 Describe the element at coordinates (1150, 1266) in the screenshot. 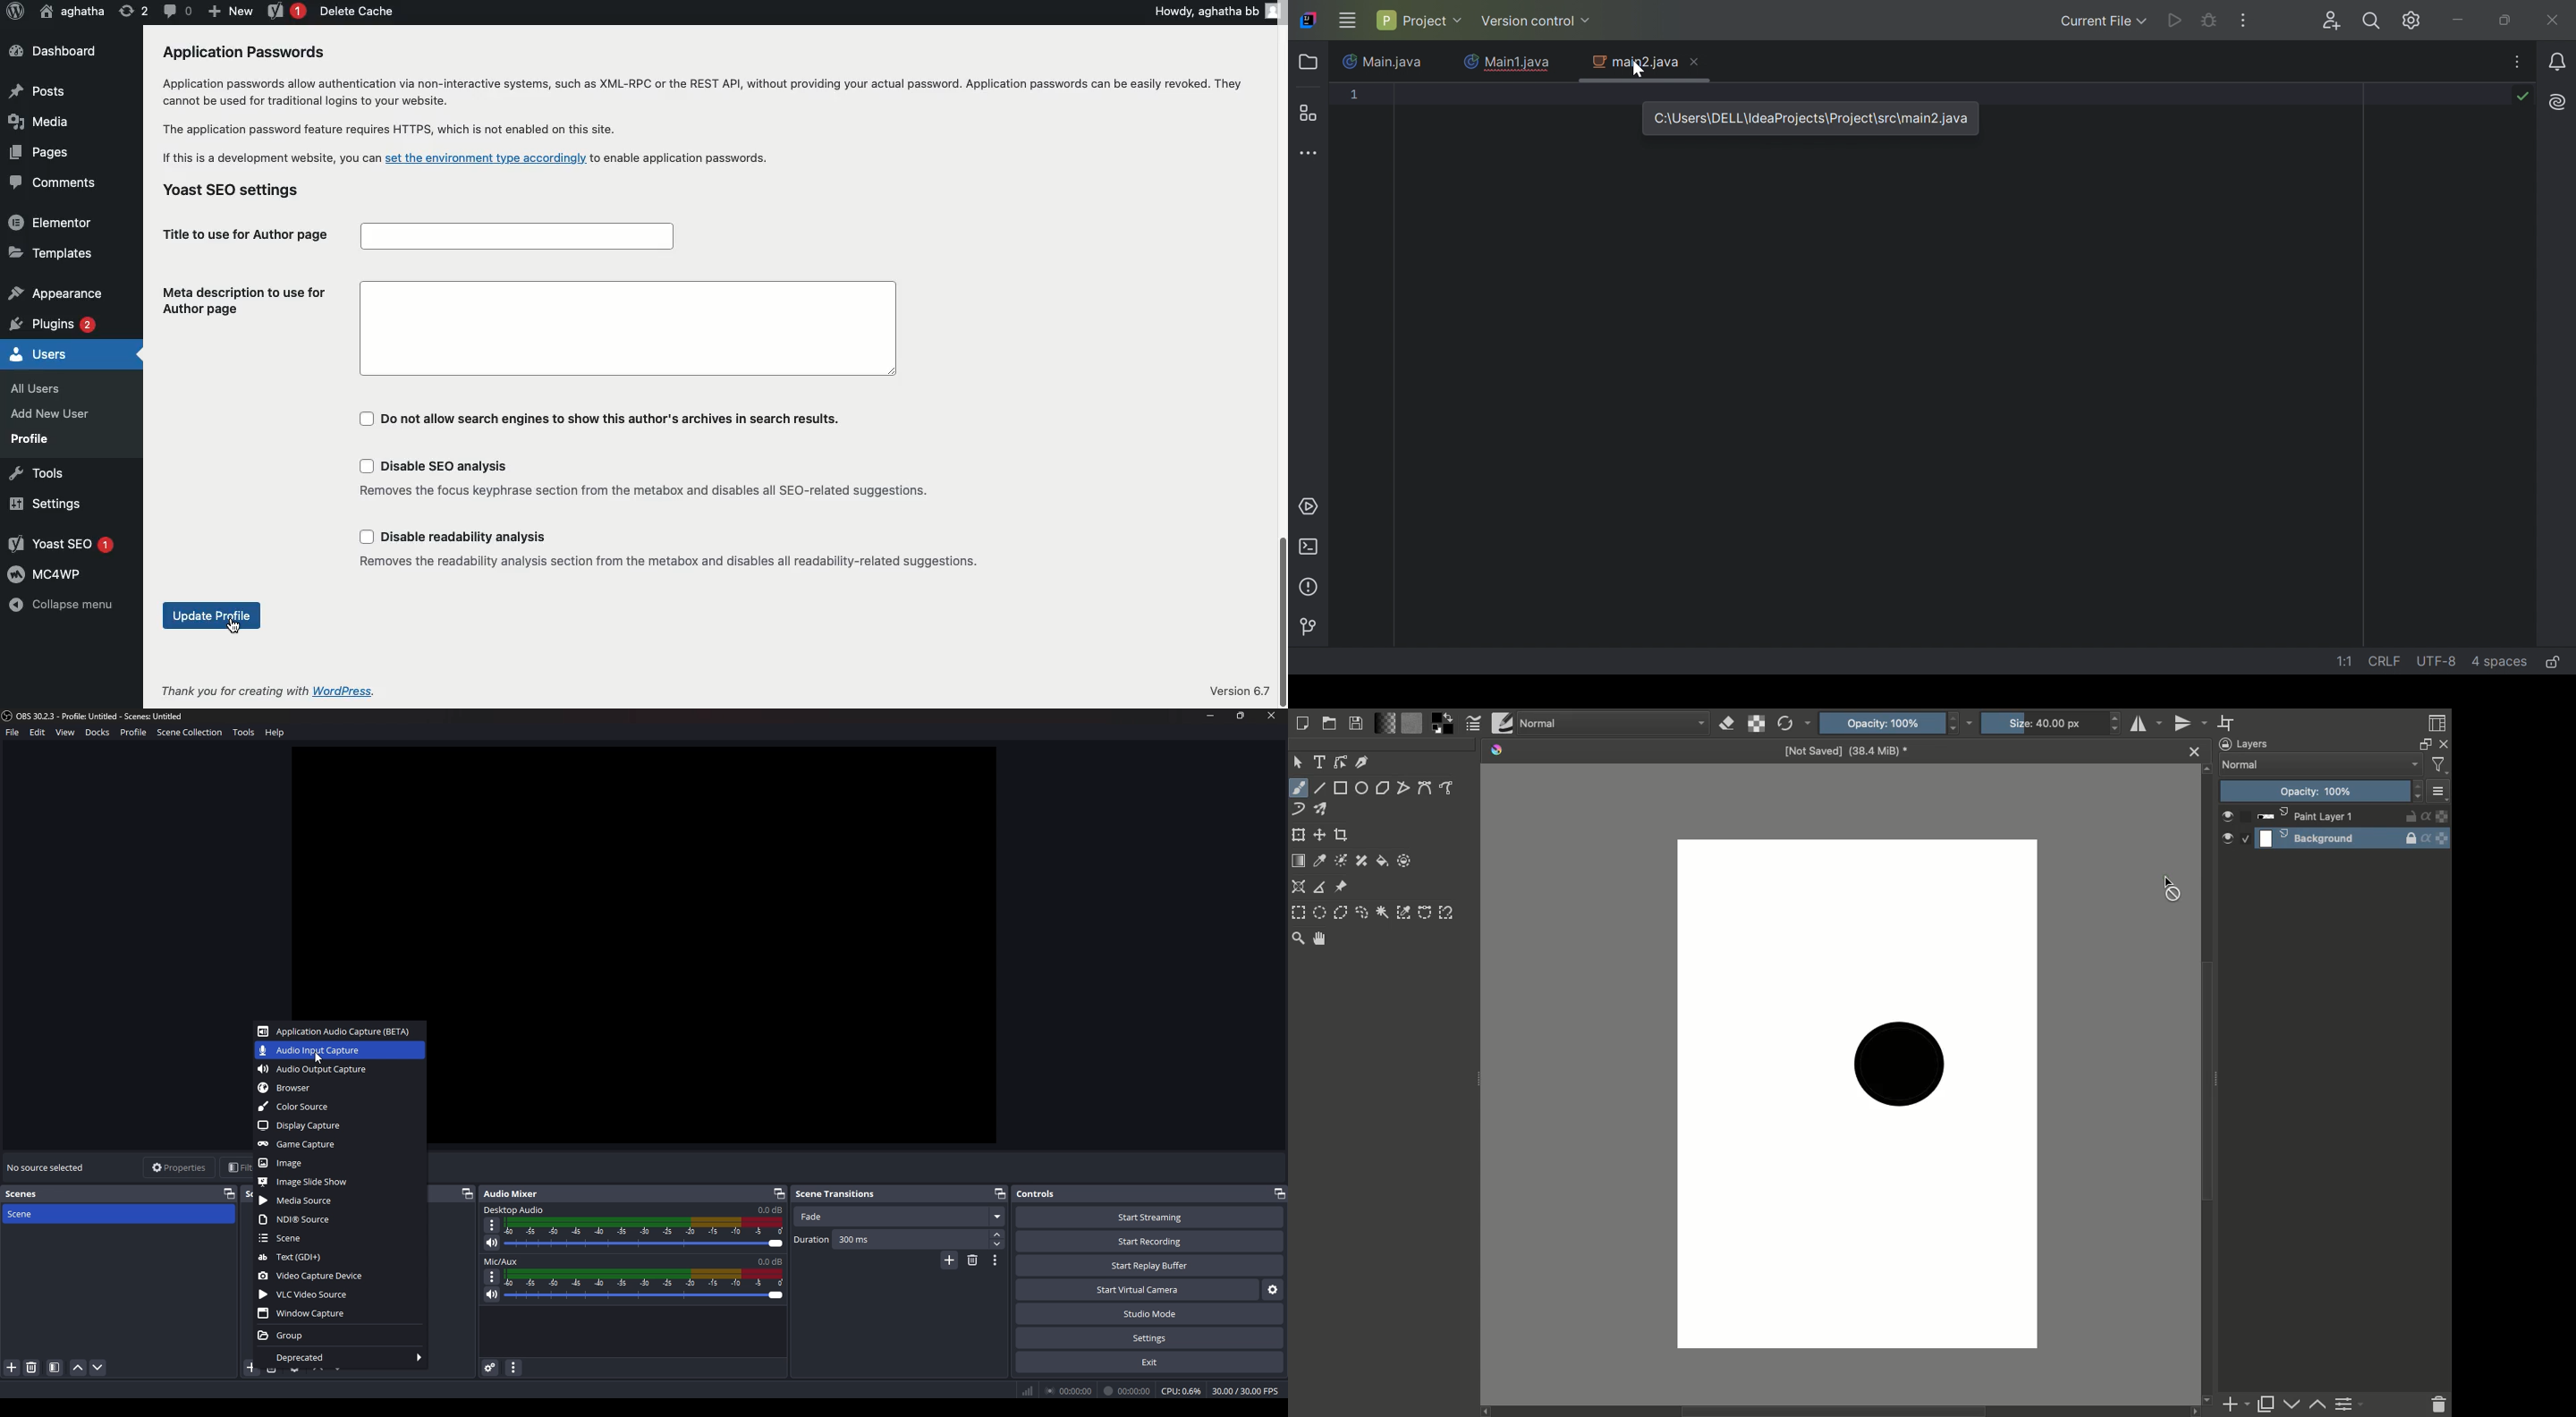

I see `start replay buffer` at that location.